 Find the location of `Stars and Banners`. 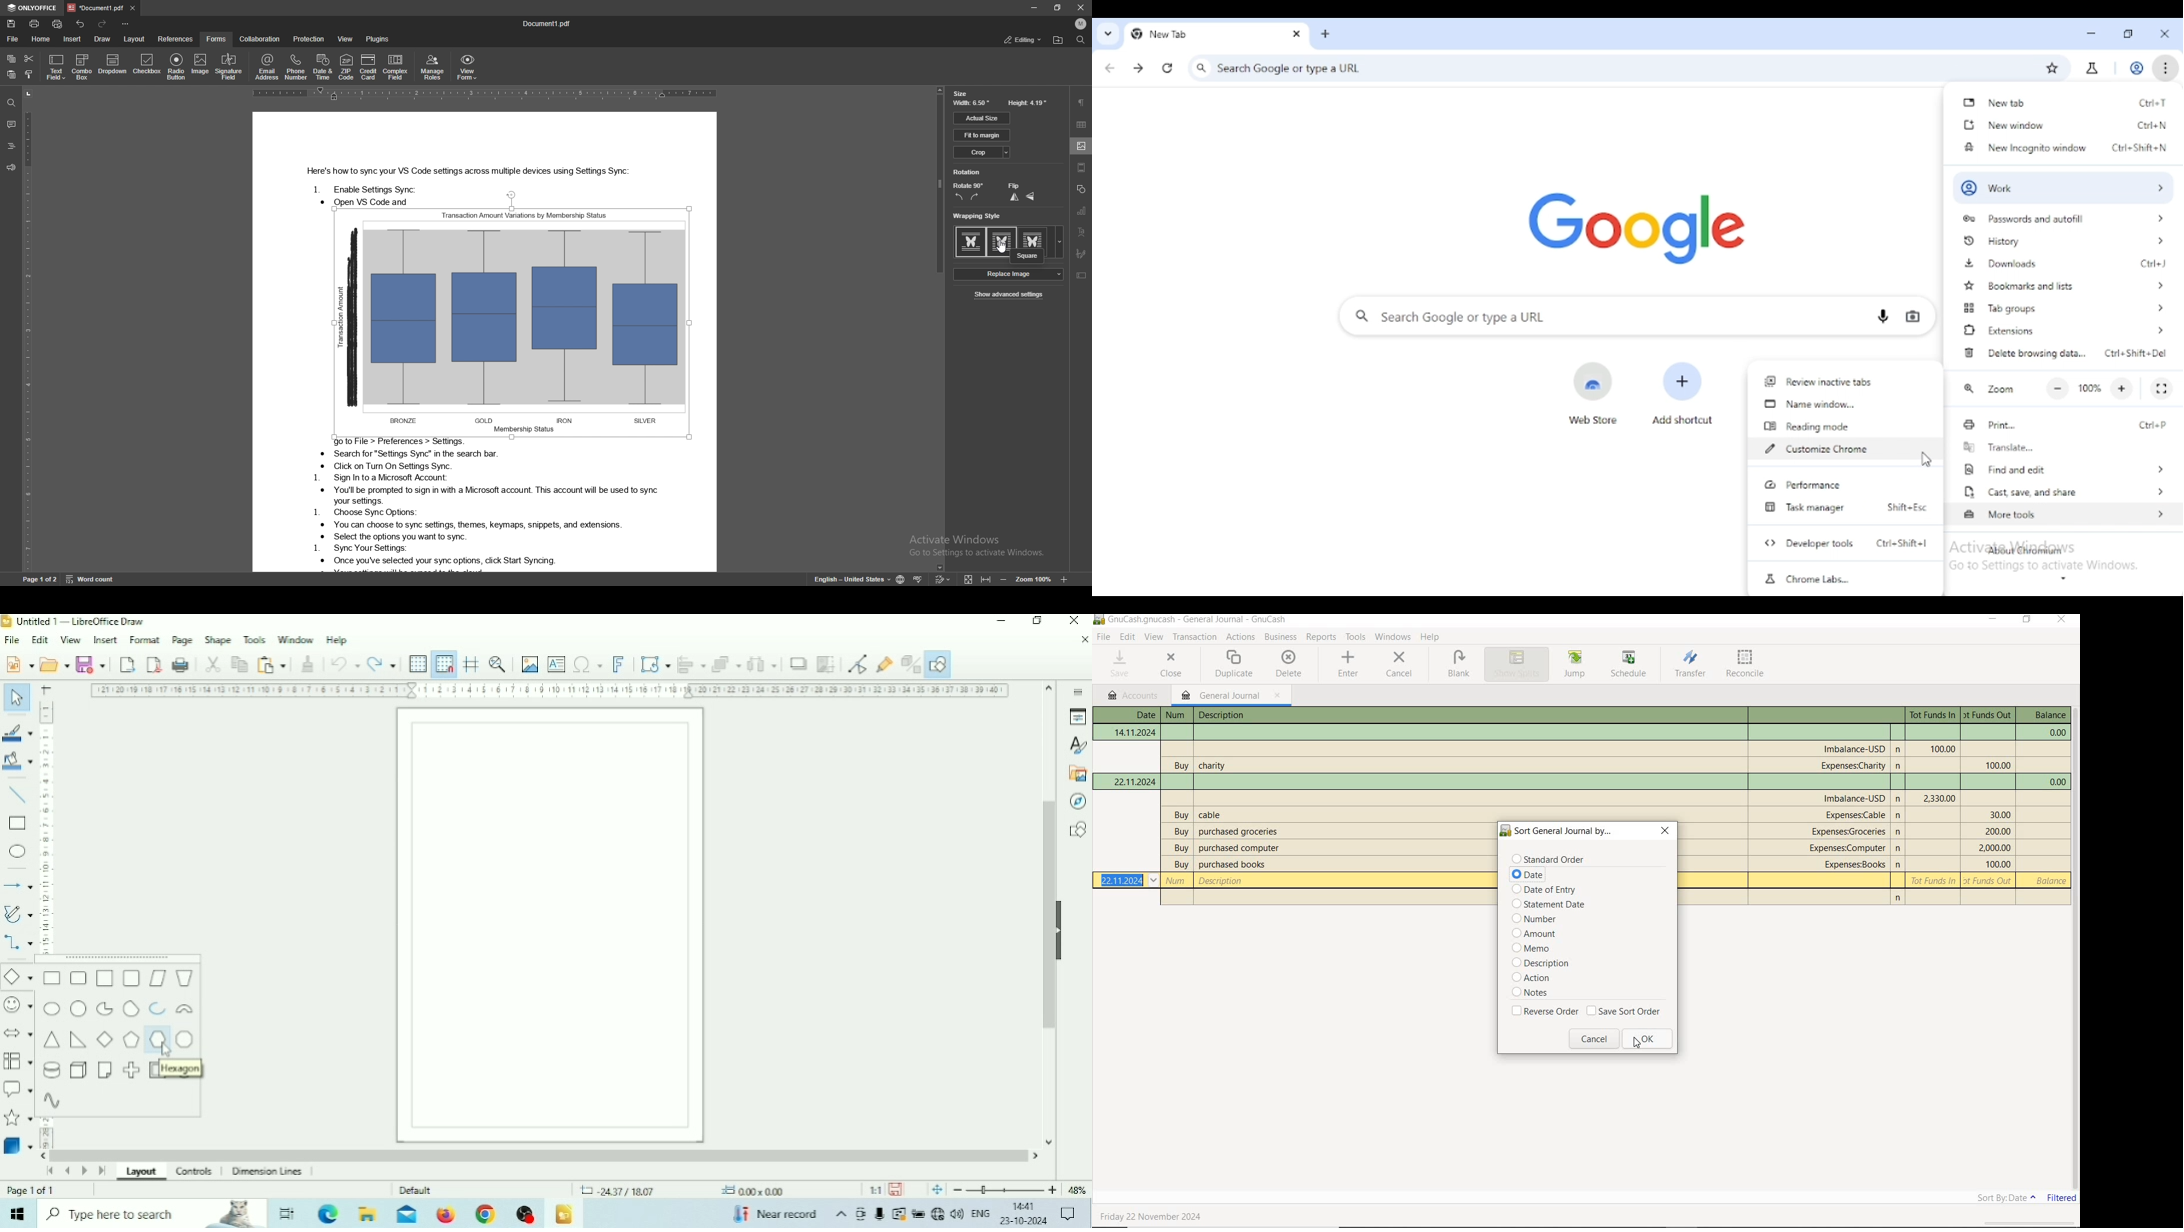

Stars and Banners is located at coordinates (19, 1119).